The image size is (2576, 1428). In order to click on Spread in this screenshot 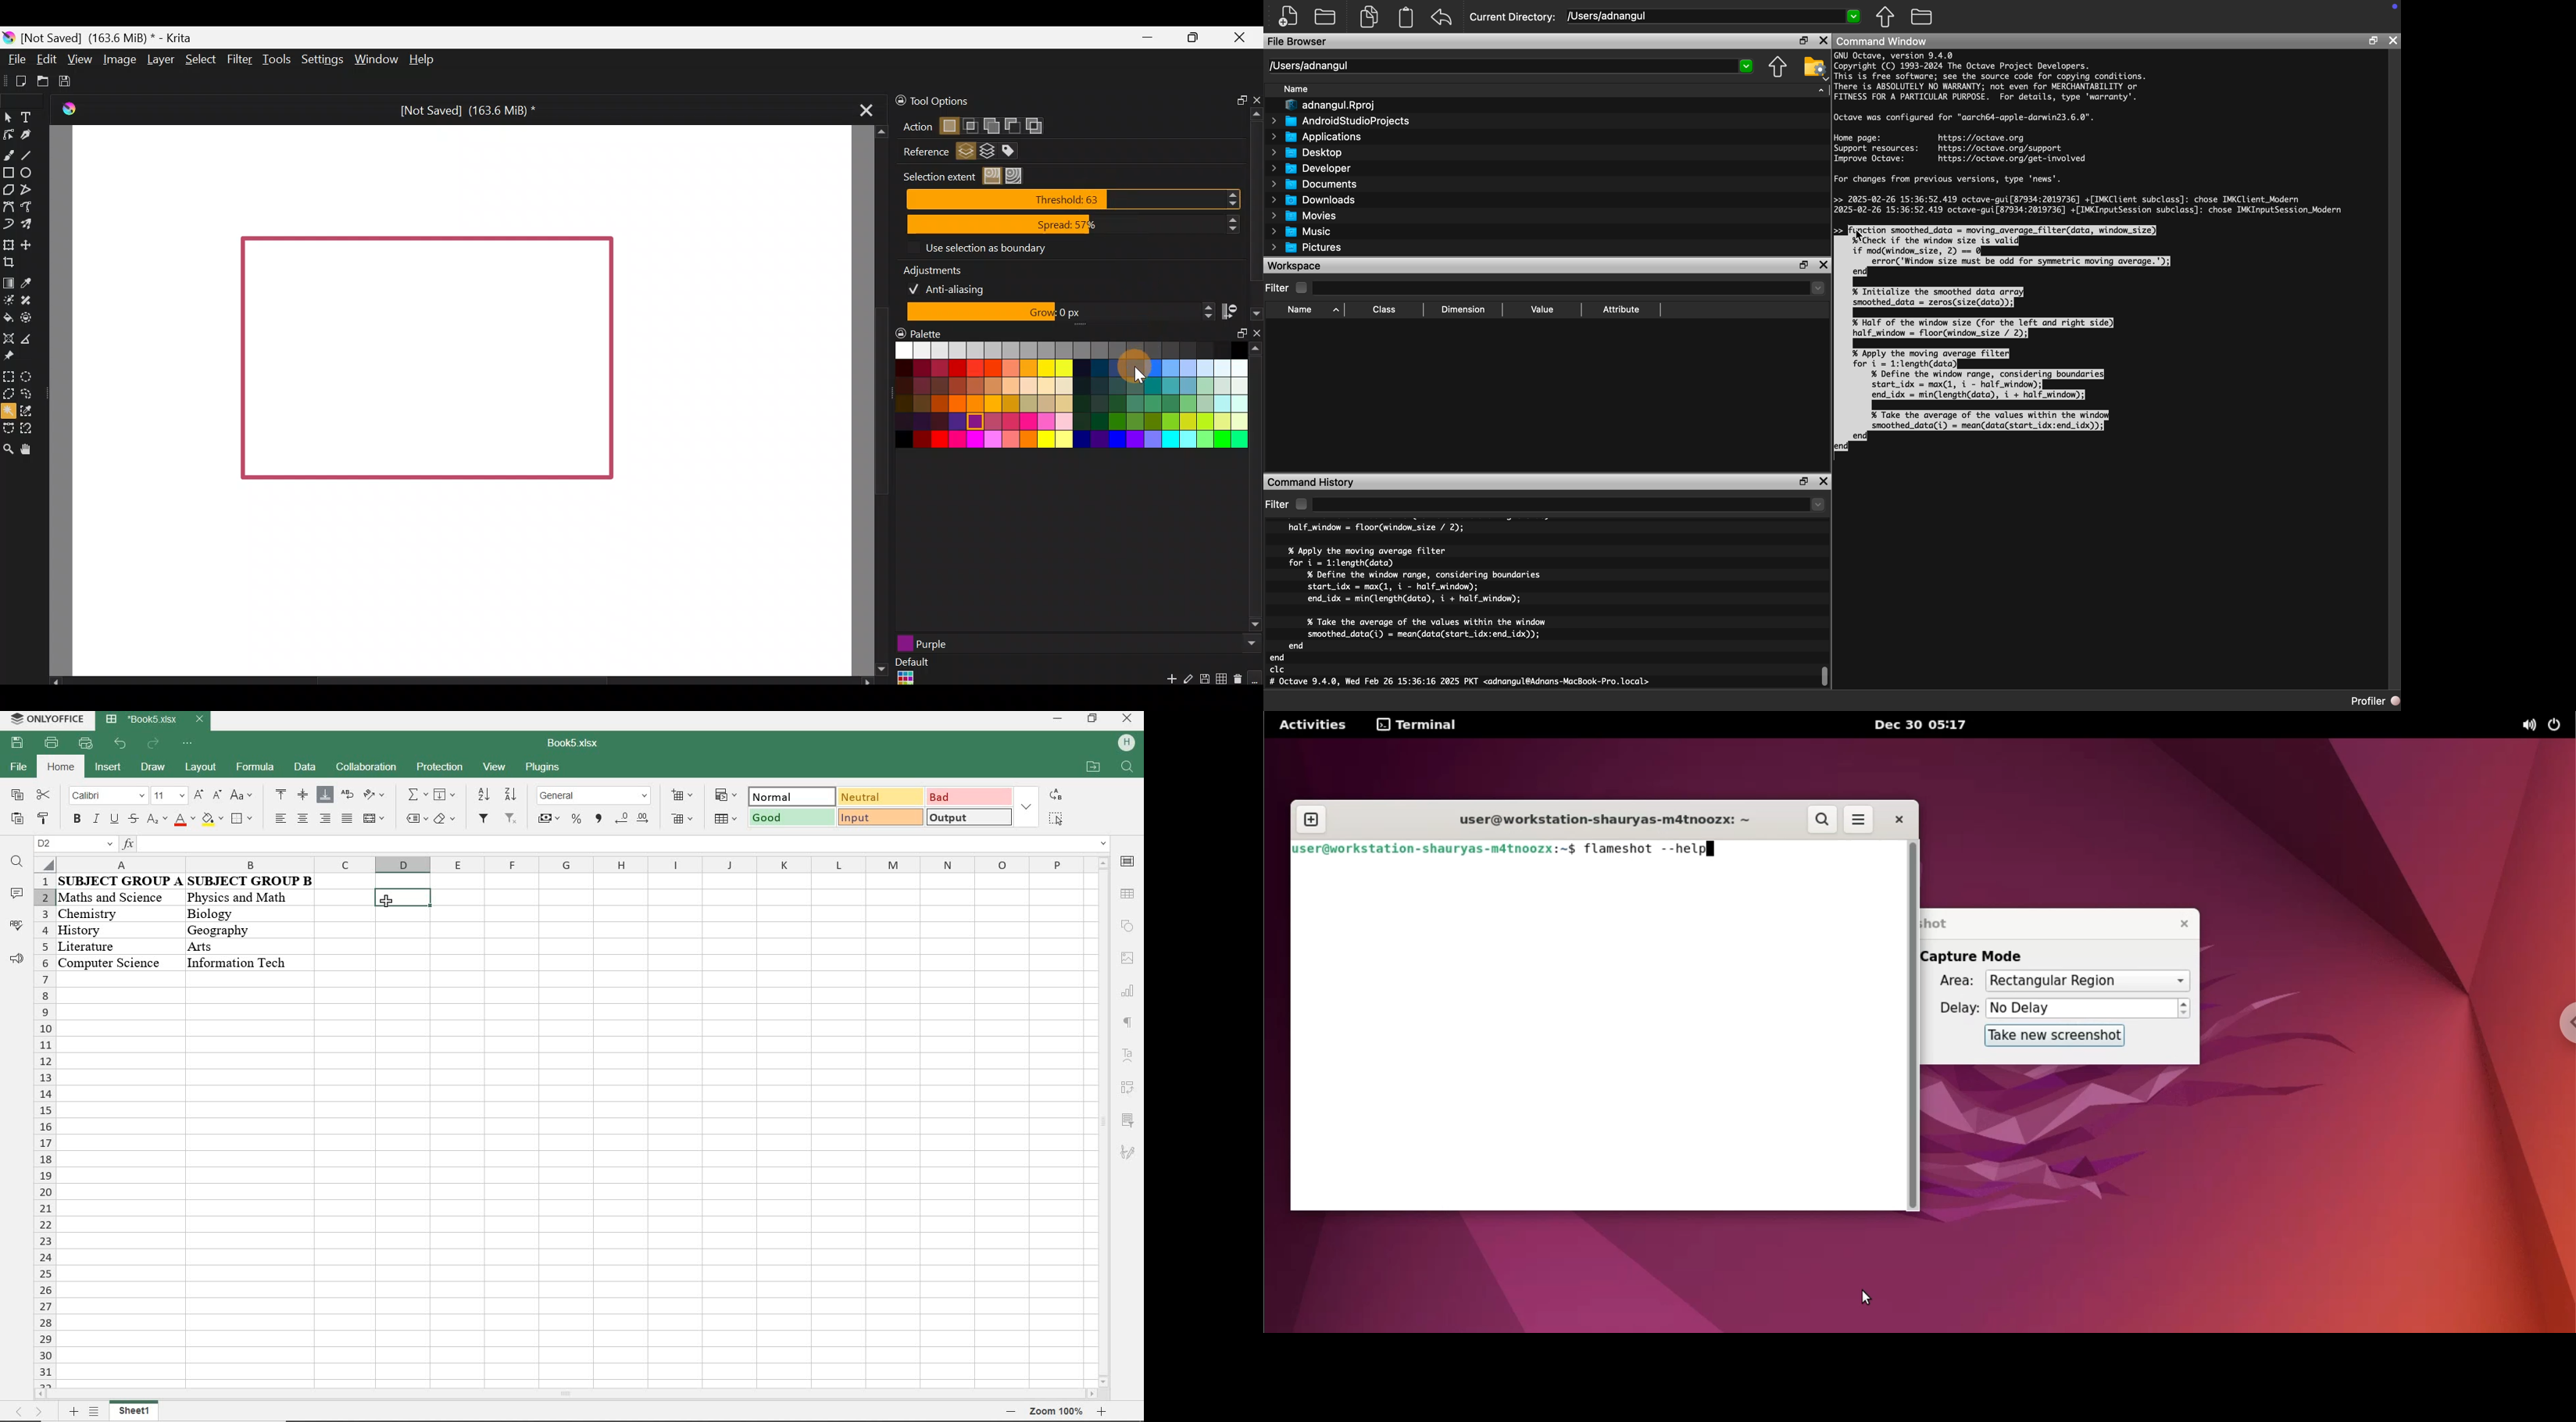, I will do `click(1074, 225)`.